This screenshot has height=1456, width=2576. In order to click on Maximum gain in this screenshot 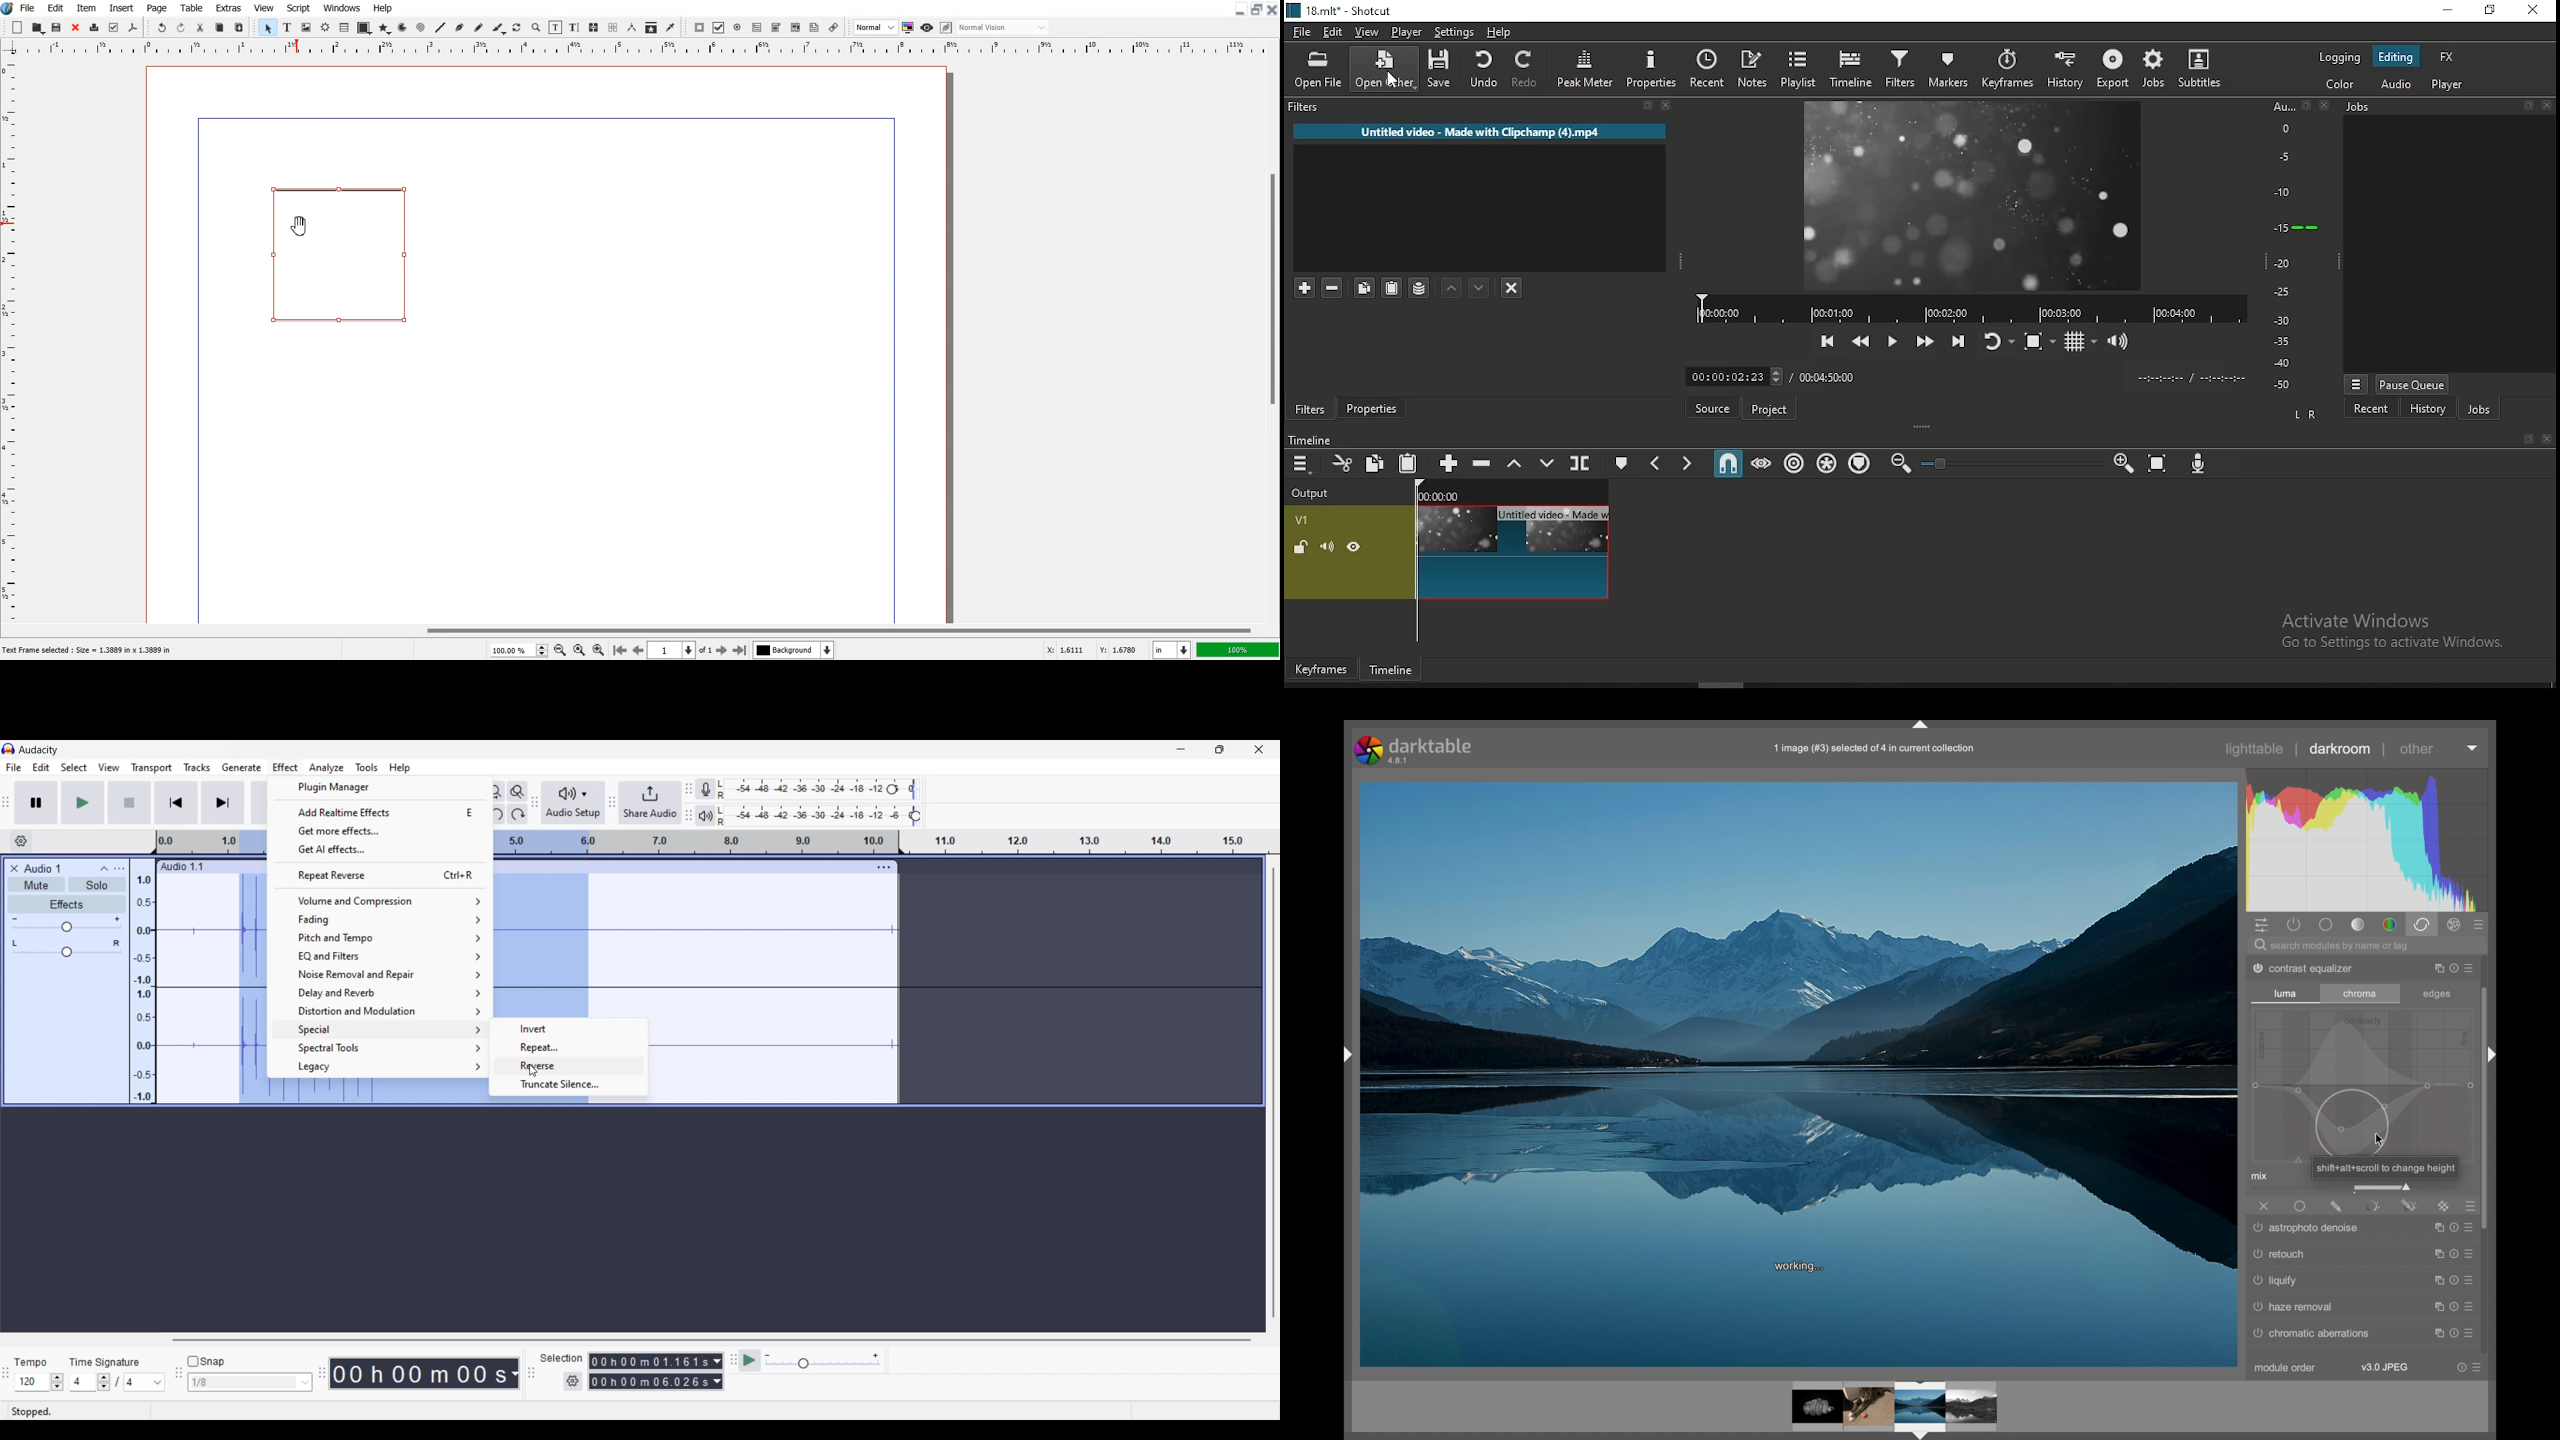, I will do `click(117, 919)`.